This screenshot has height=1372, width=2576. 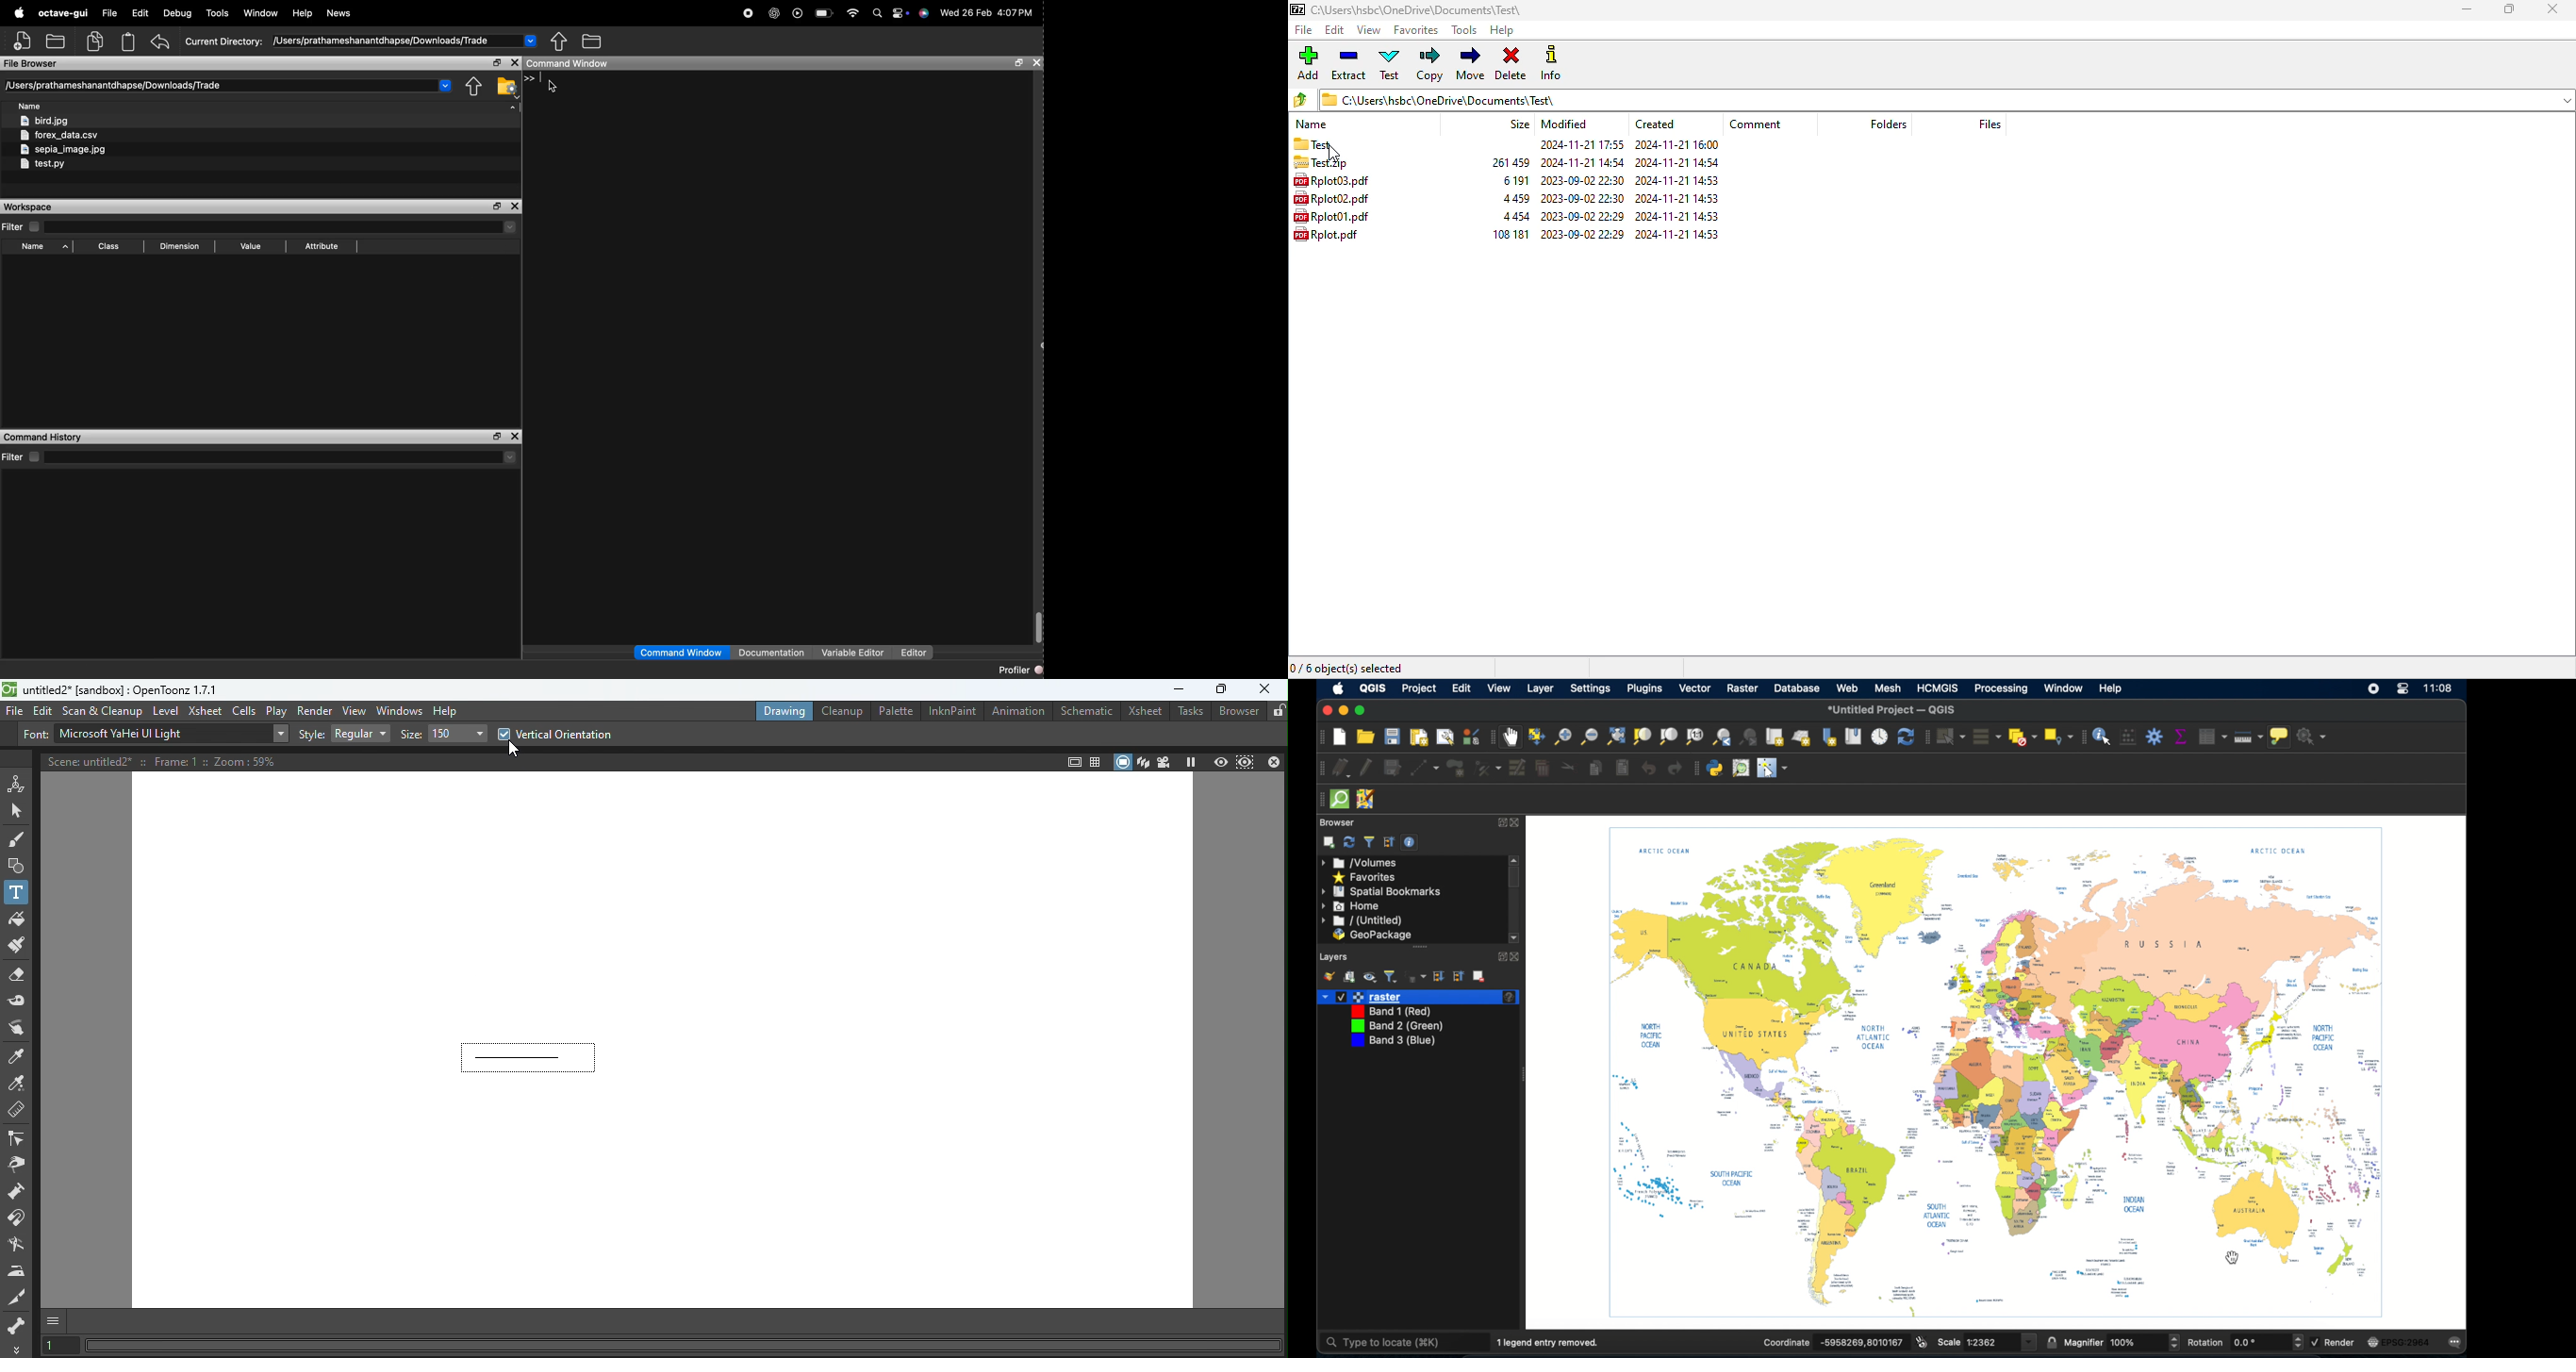 What do you see at coordinates (1318, 768) in the screenshot?
I see `digitizing toolbar` at bounding box center [1318, 768].